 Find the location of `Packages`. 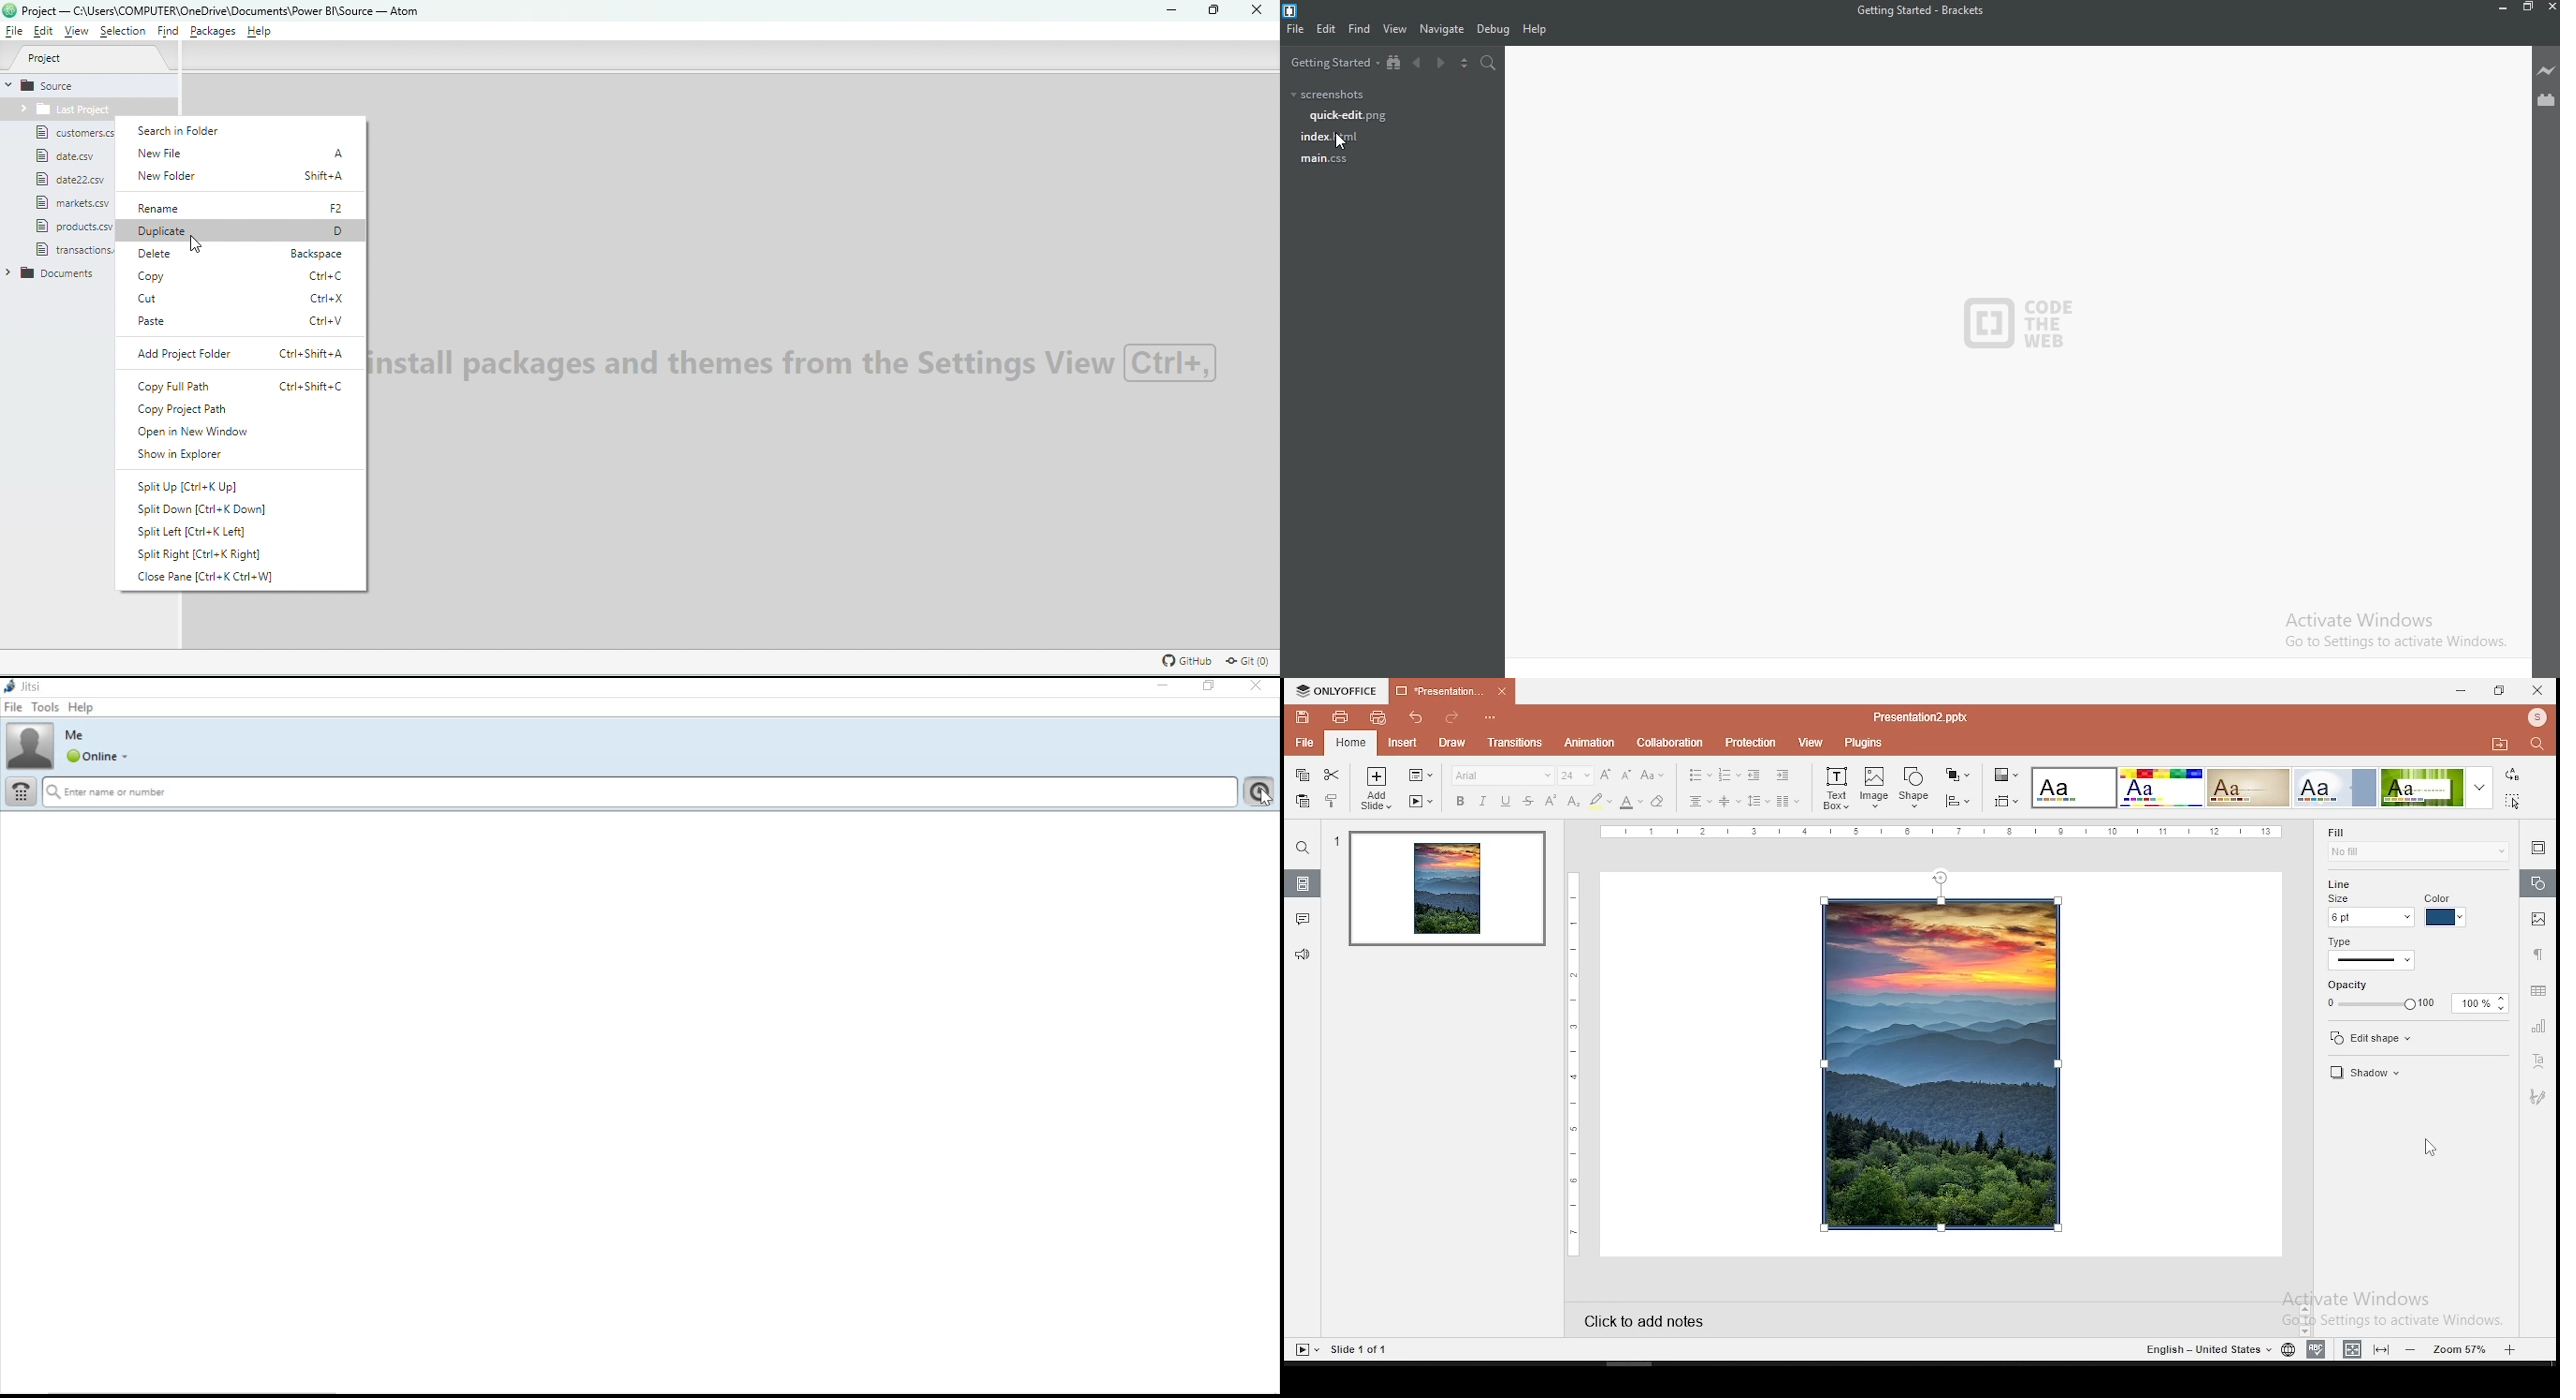

Packages is located at coordinates (214, 32).